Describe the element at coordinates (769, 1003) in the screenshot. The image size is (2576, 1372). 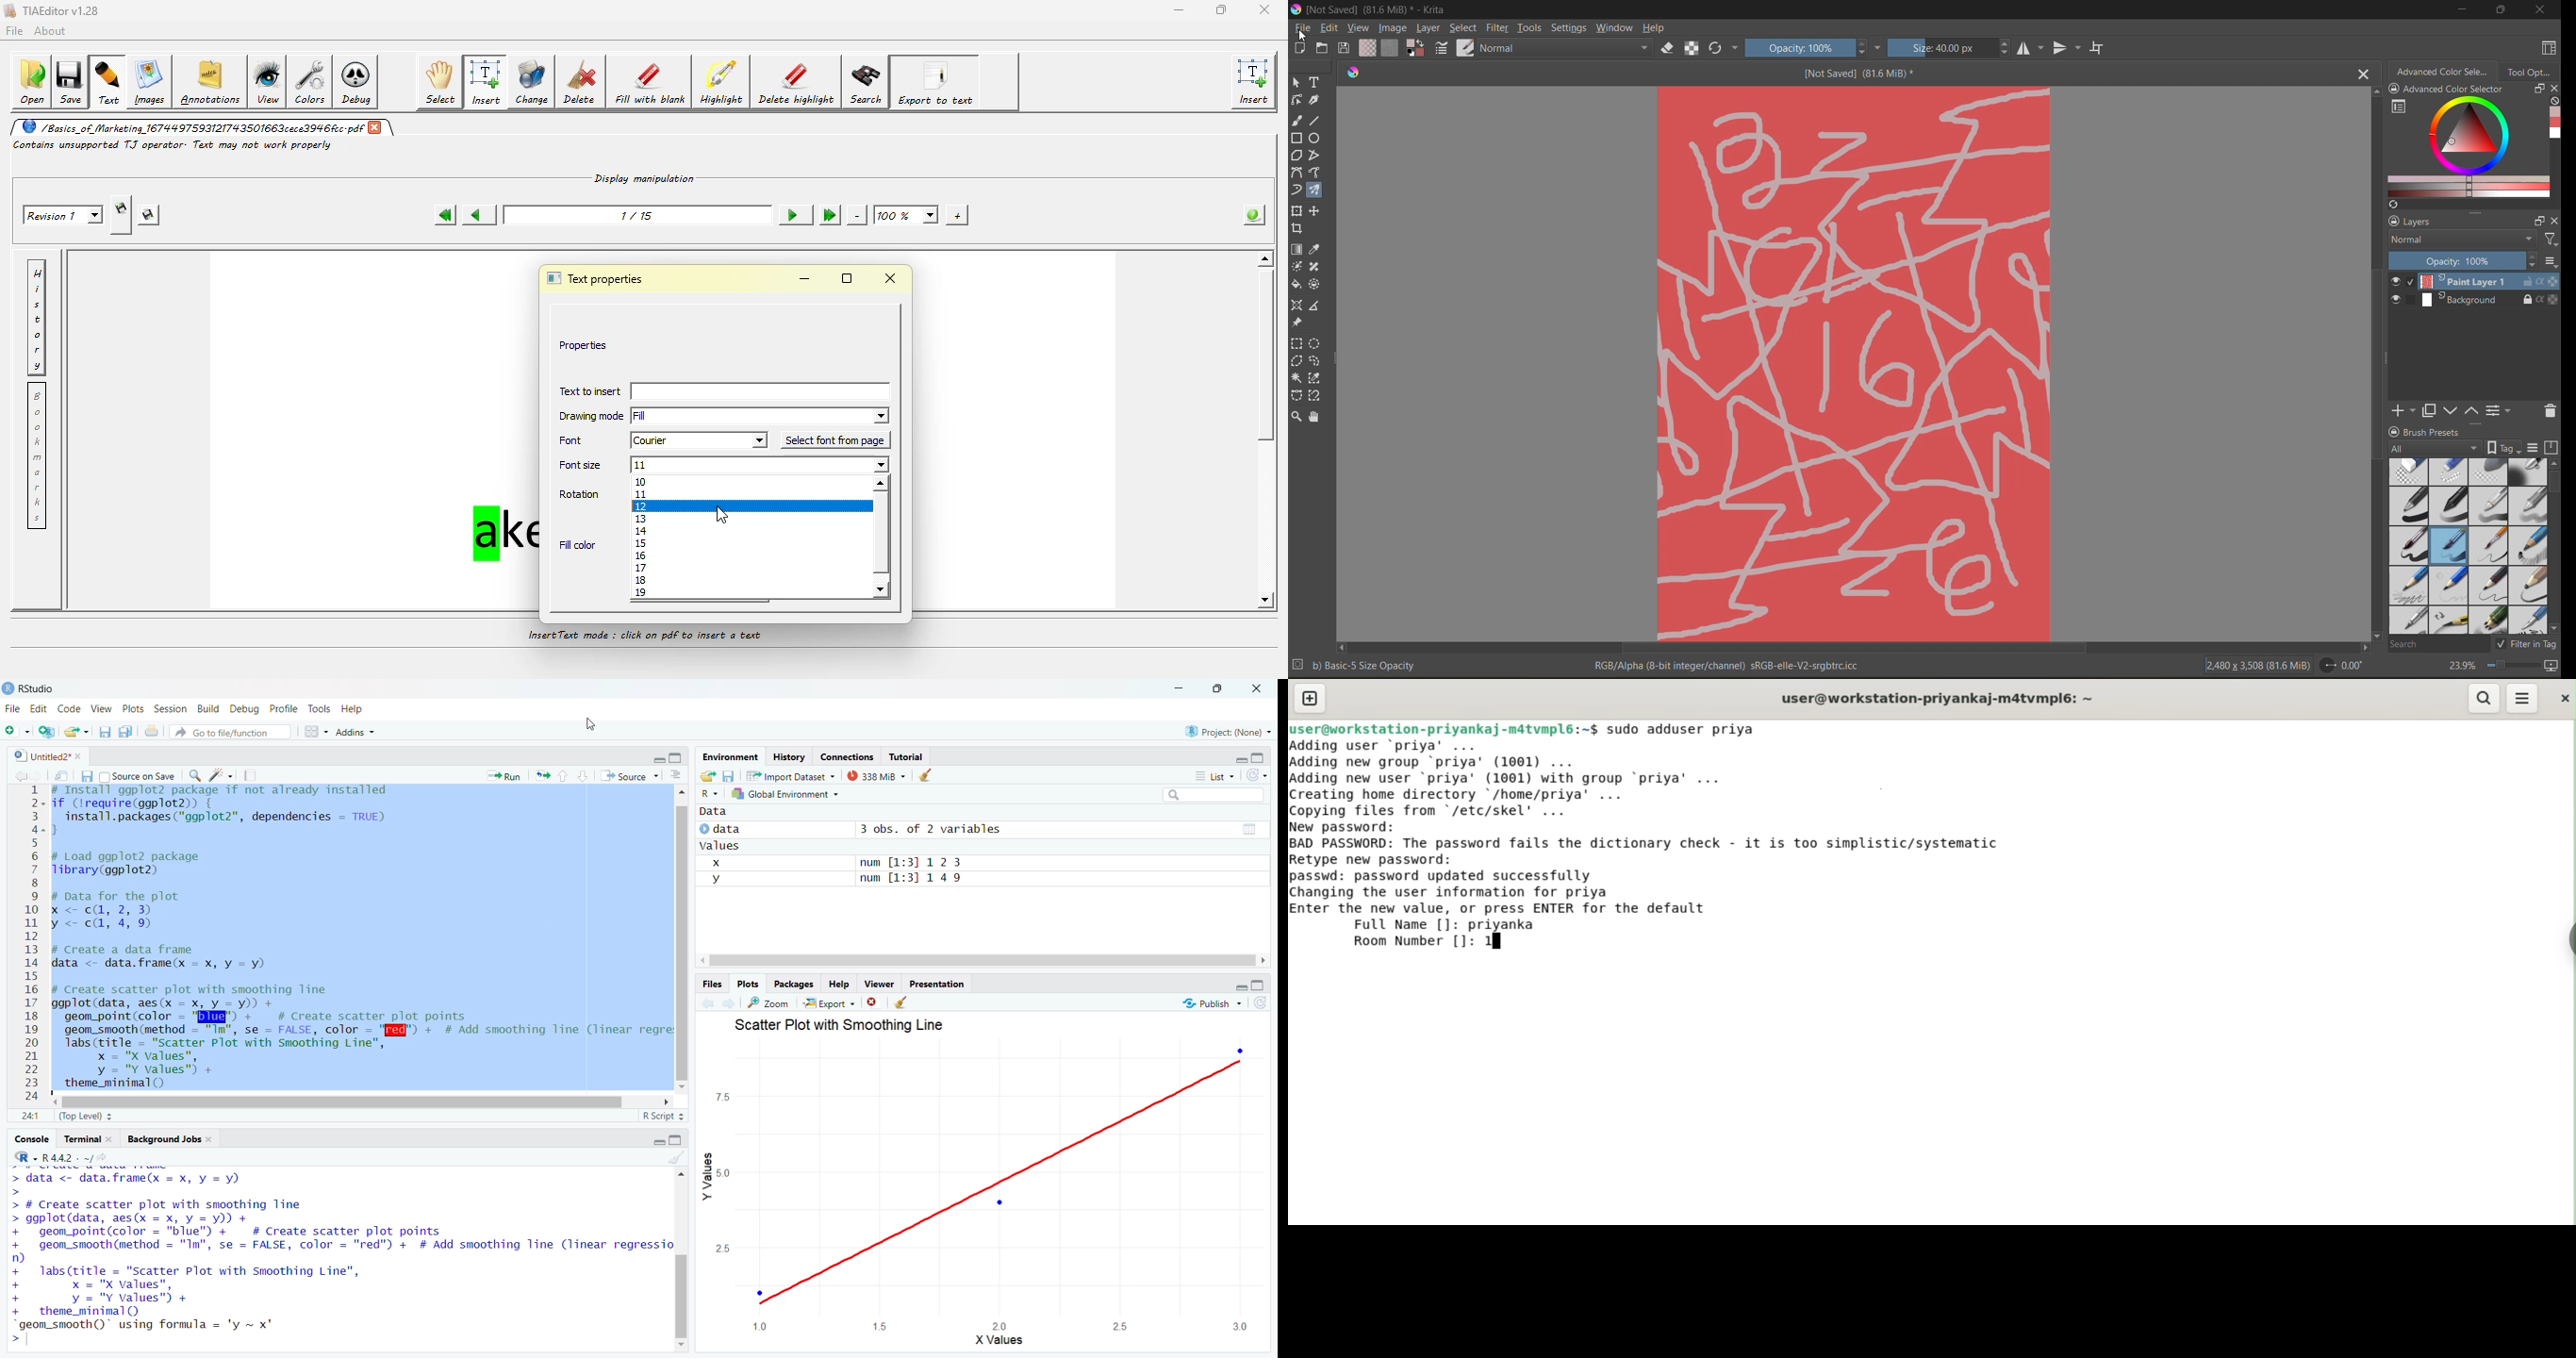
I see `zoom` at that location.